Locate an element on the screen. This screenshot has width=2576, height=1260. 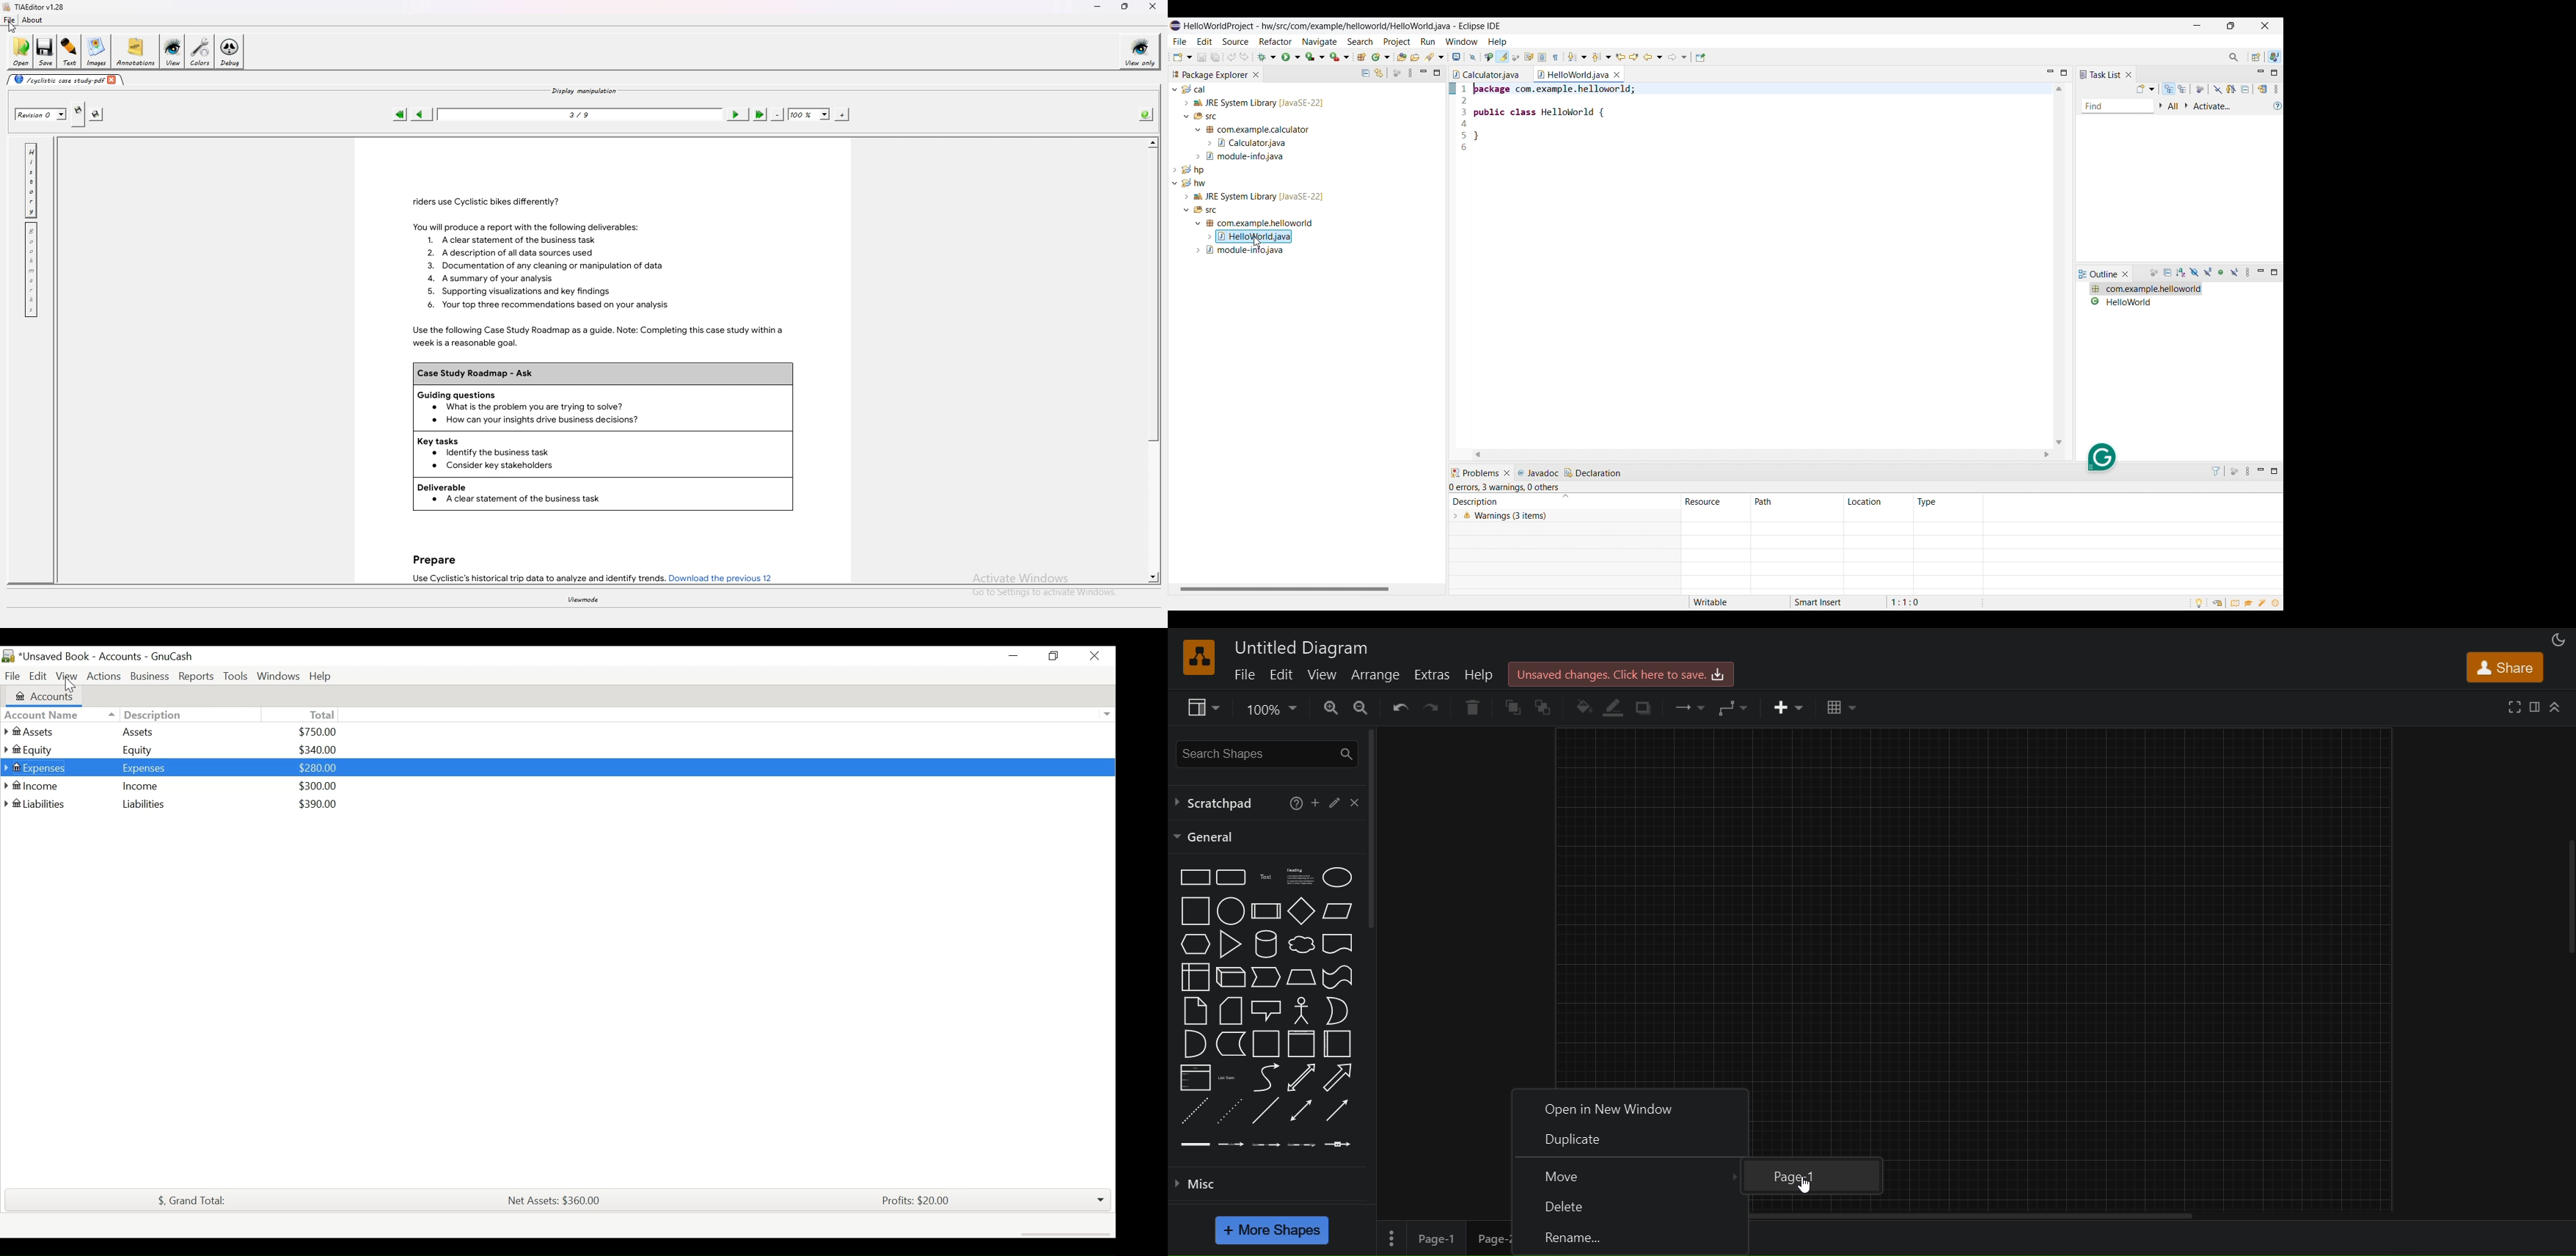
maximize is located at coordinates (1053, 658).